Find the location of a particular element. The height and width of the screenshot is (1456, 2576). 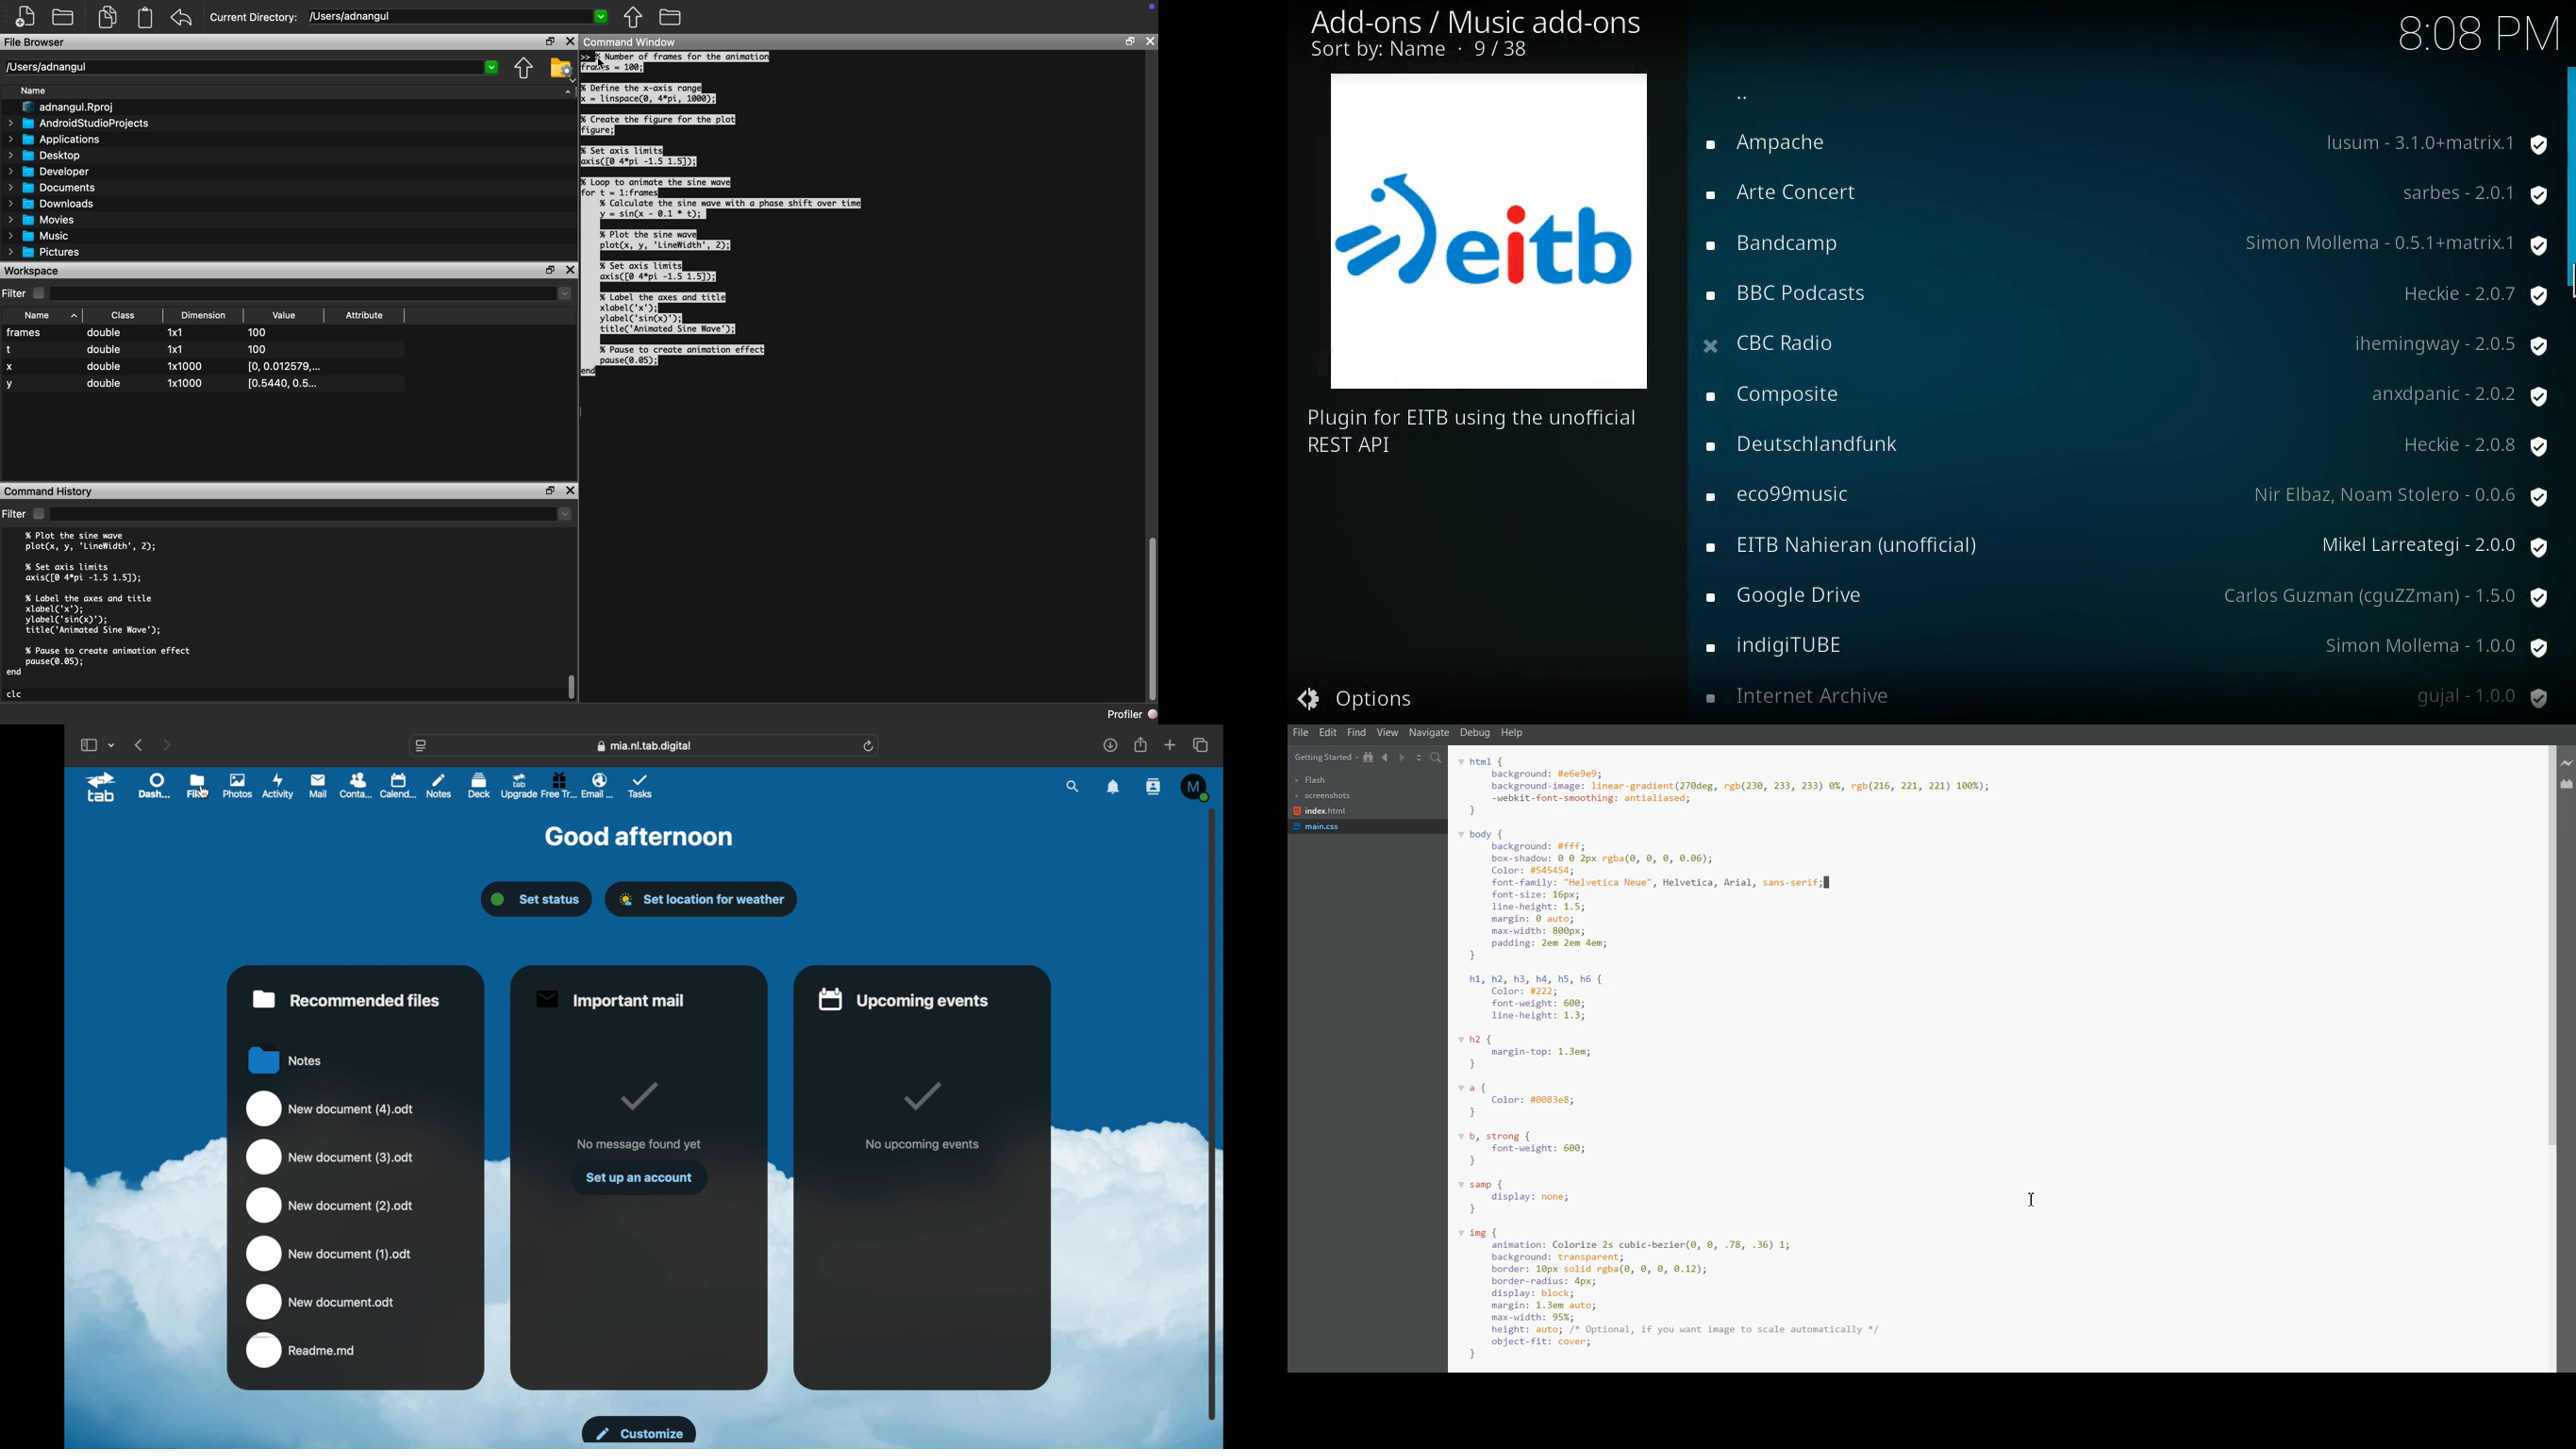

provide is located at coordinates (2430, 648).